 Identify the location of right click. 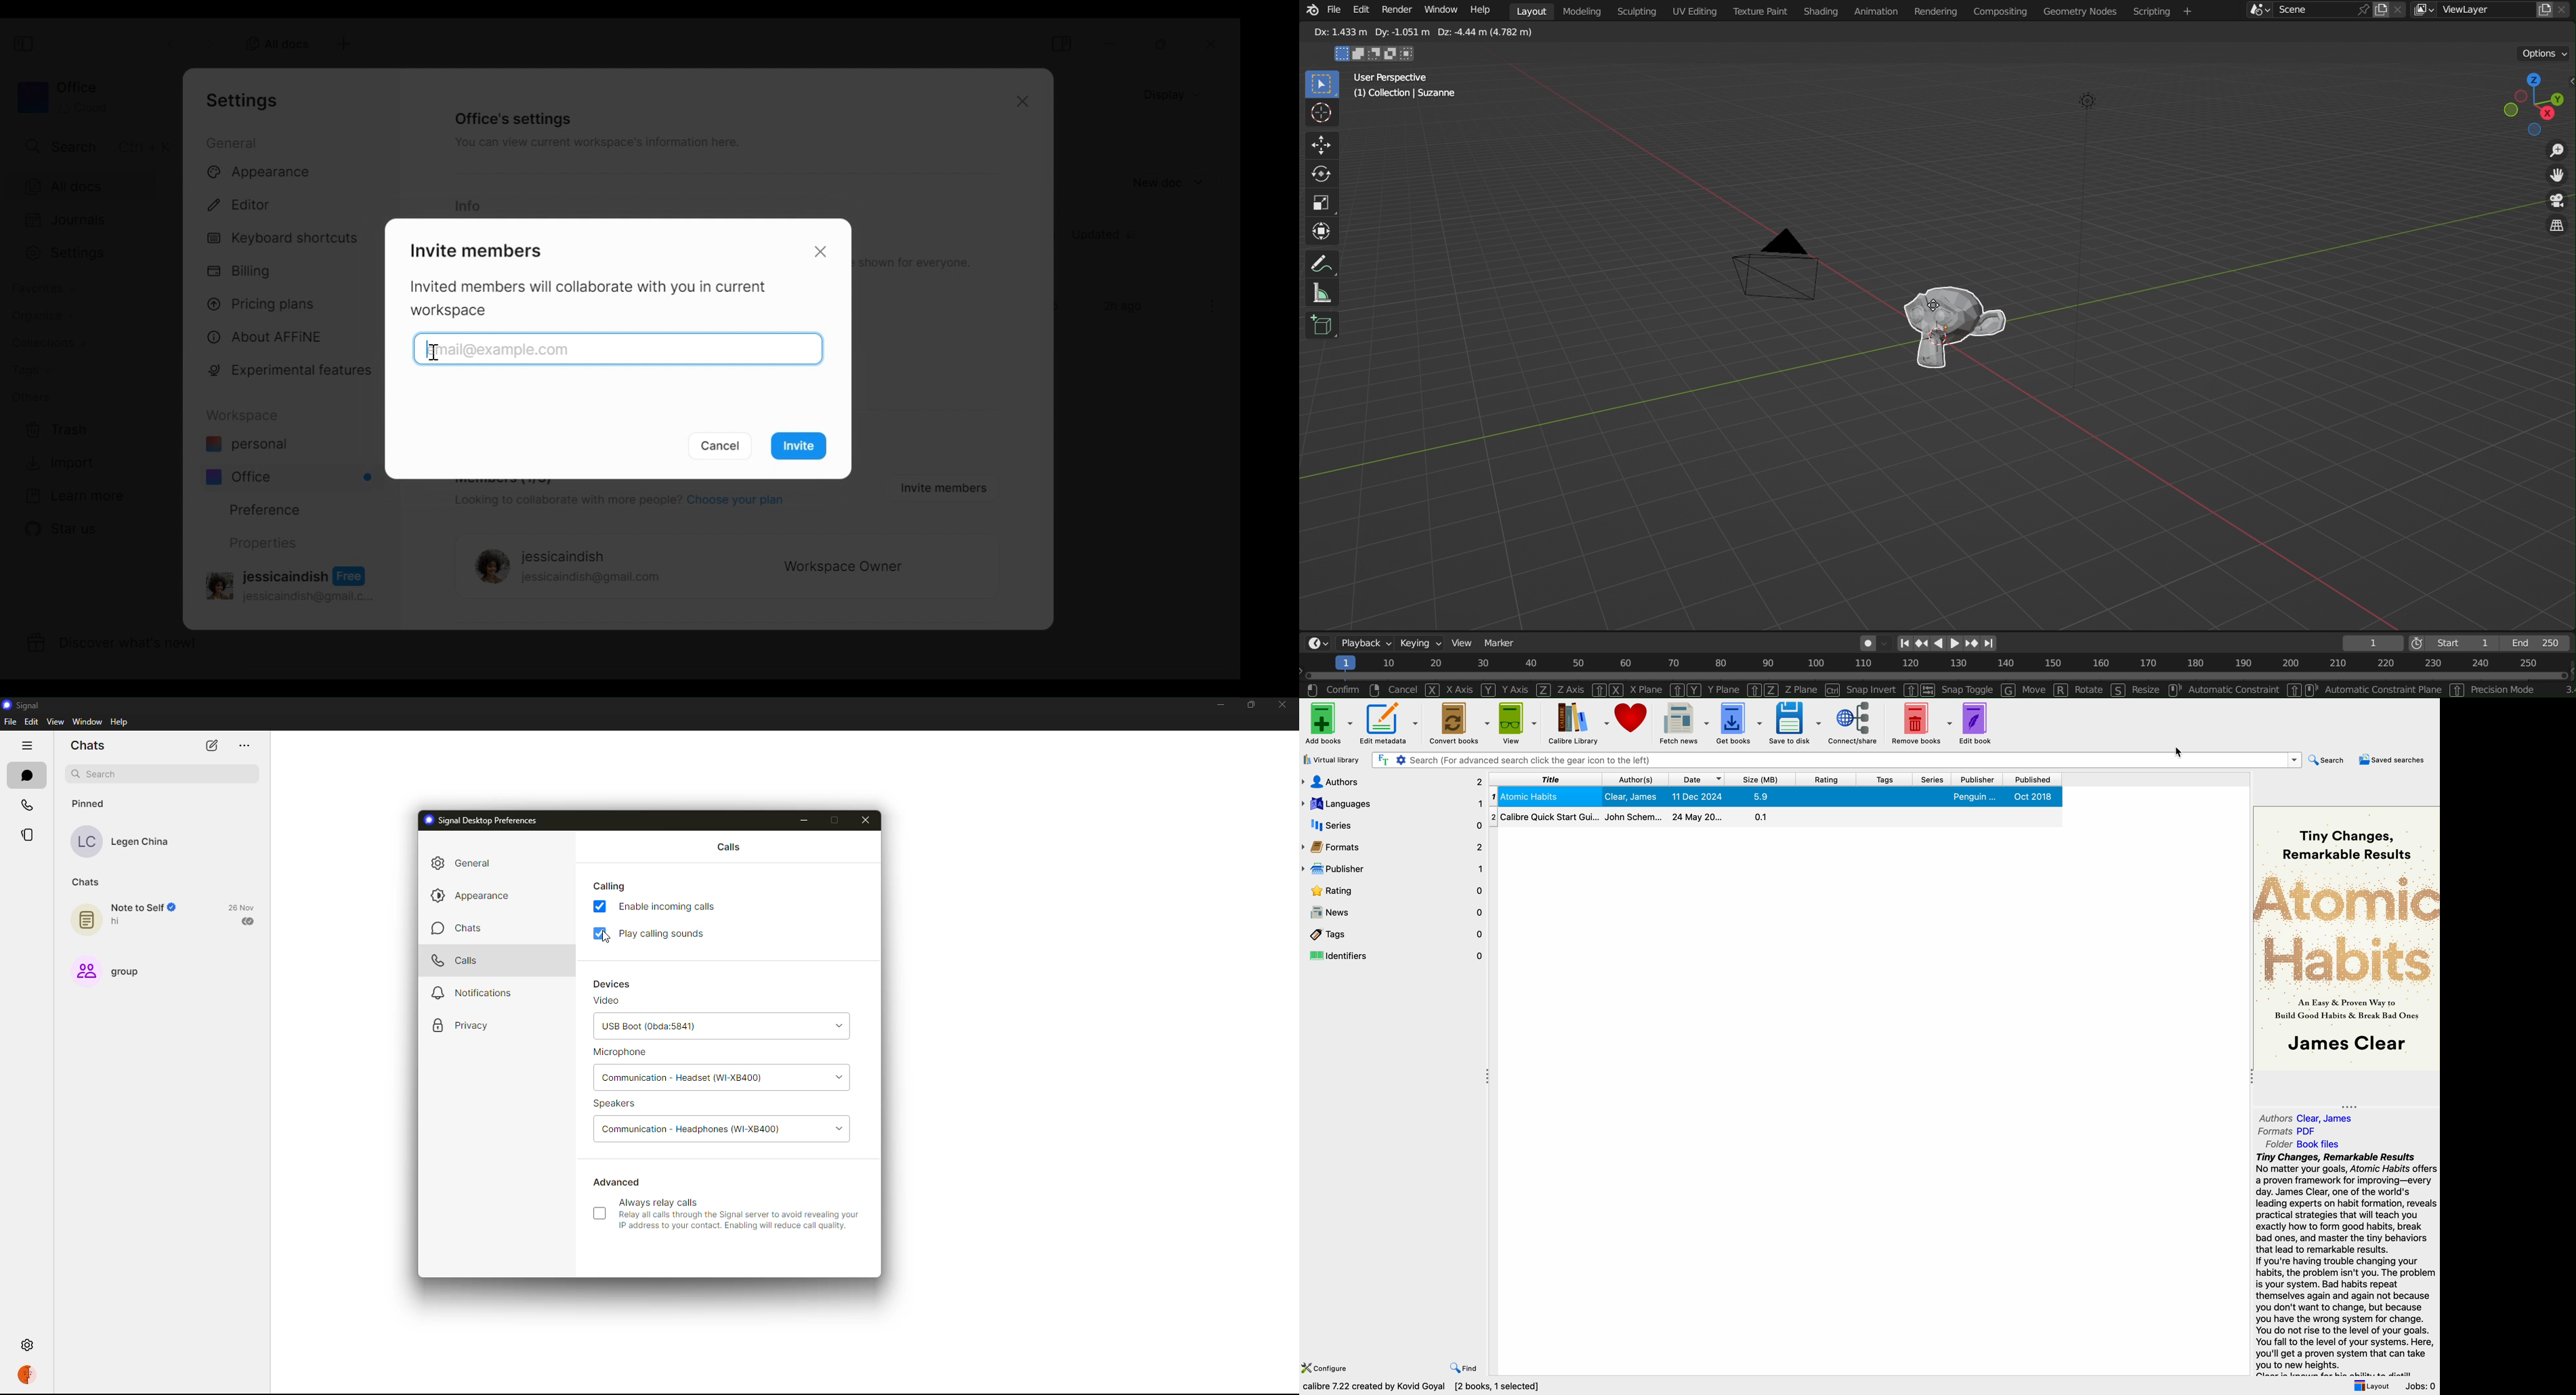
(1374, 690).